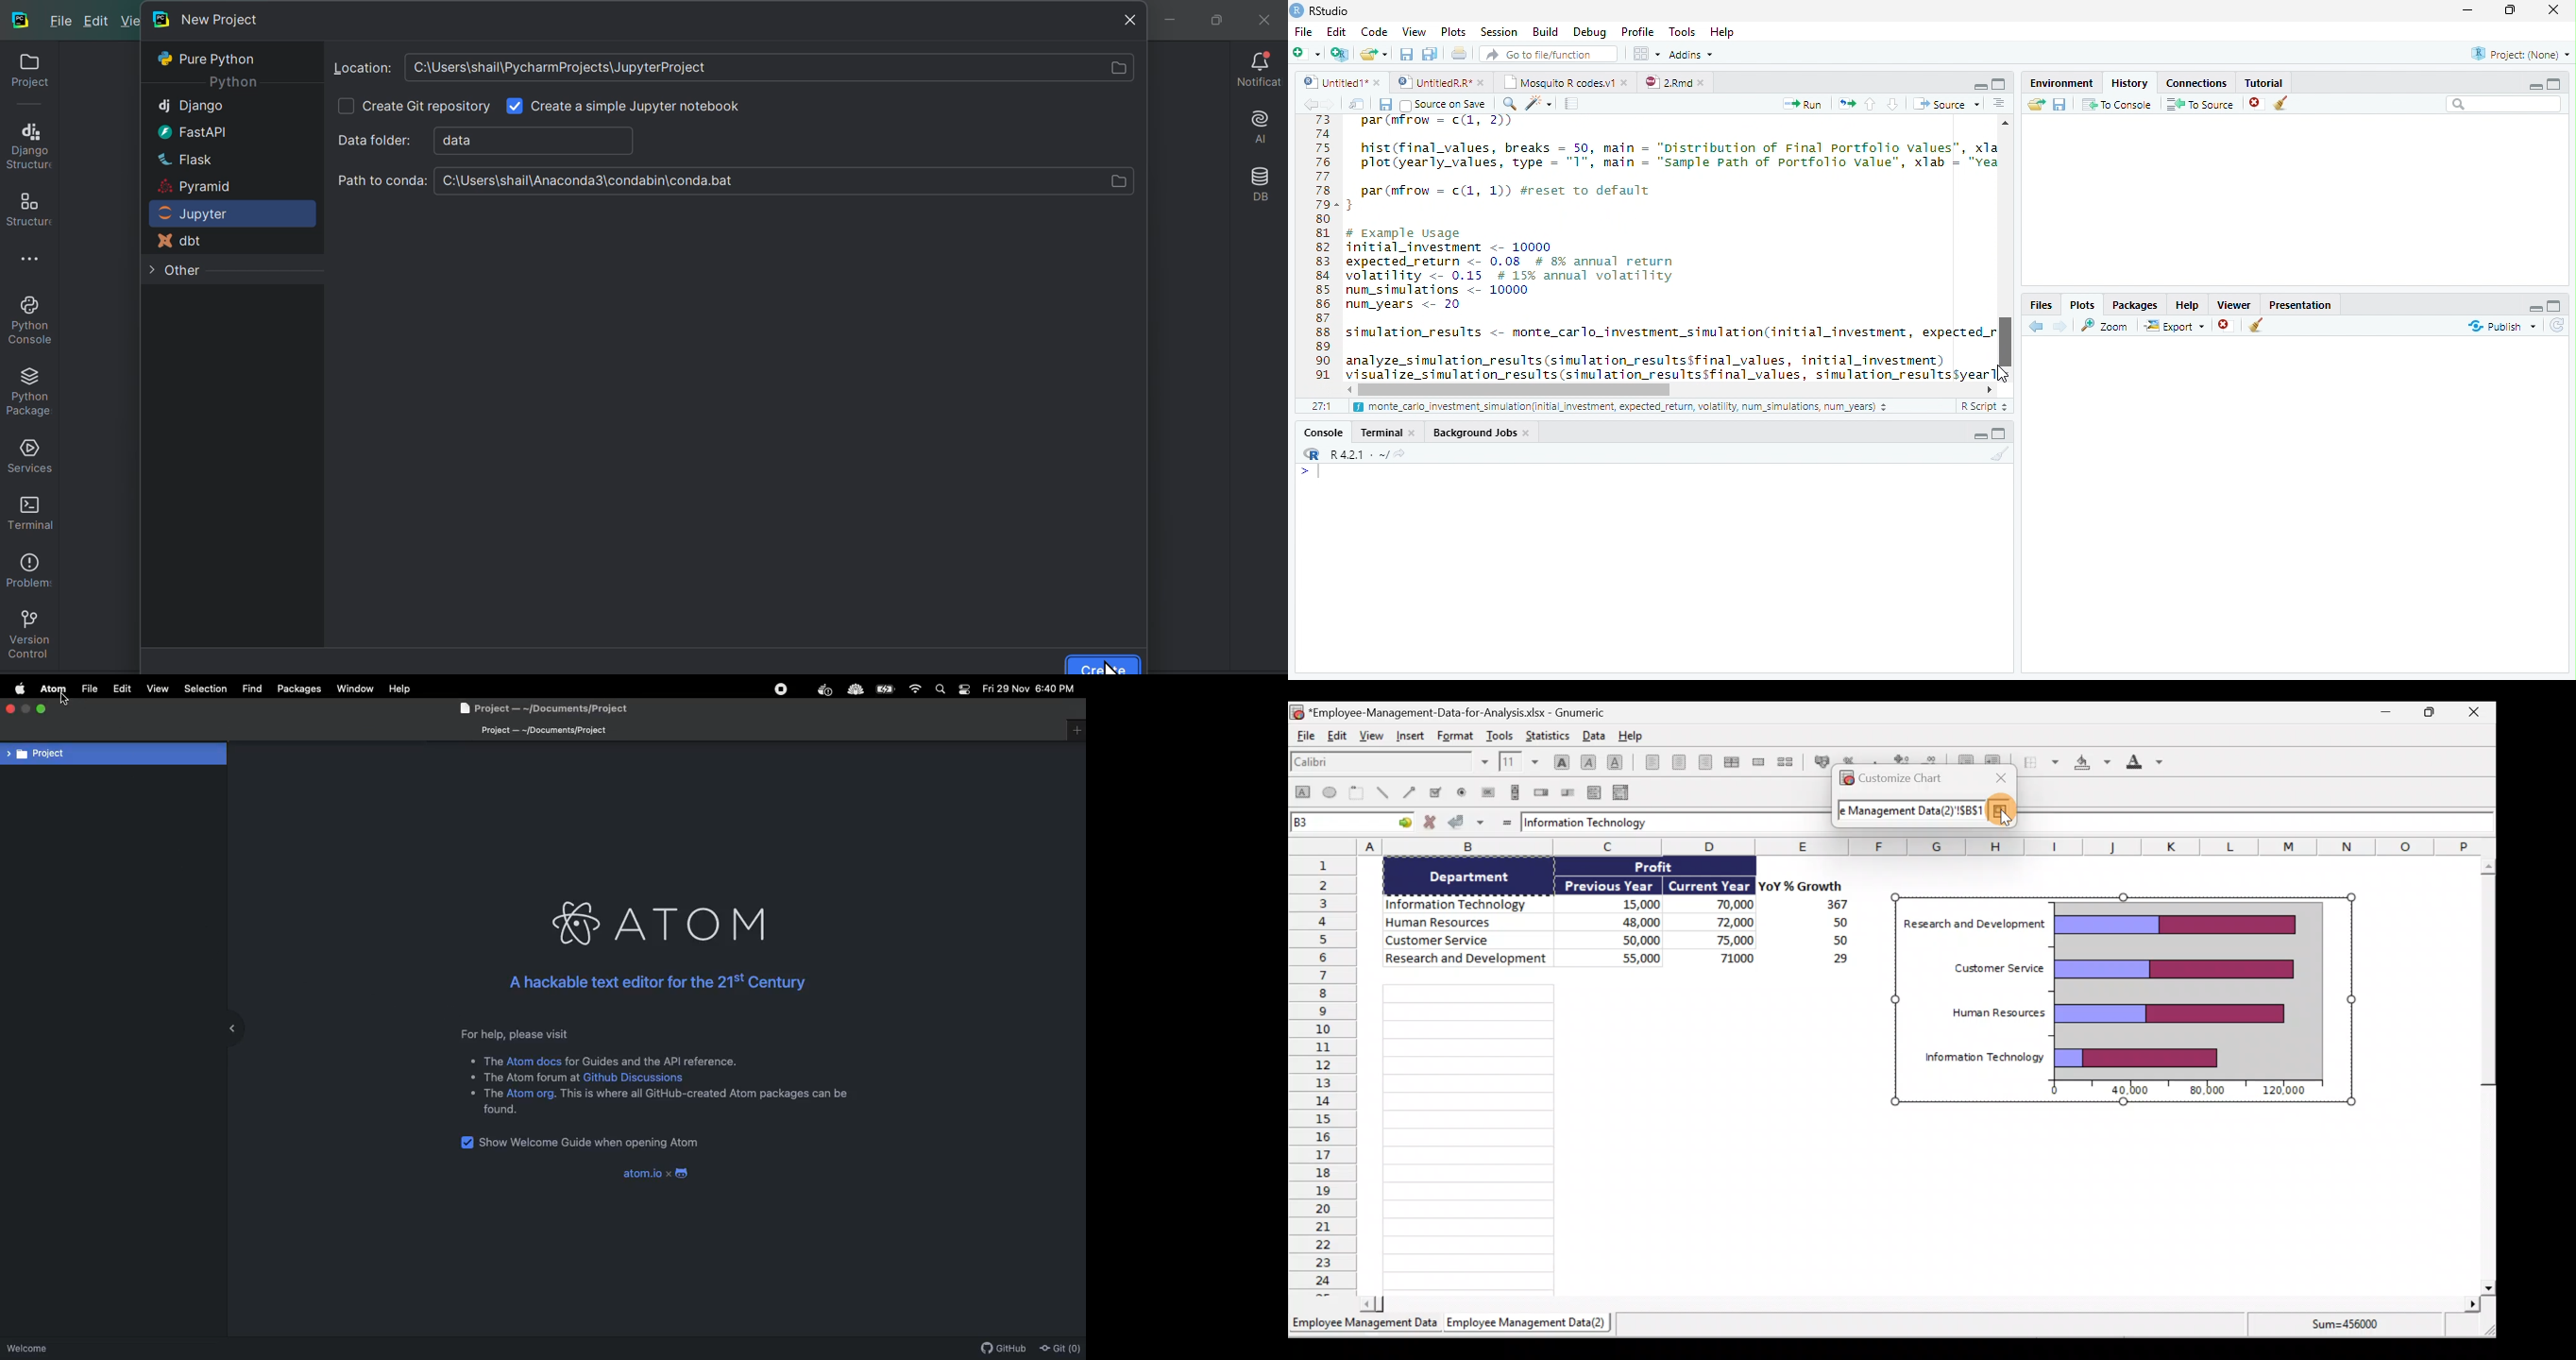  Describe the element at coordinates (2235, 302) in the screenshot. I see `Viewer` at that location.